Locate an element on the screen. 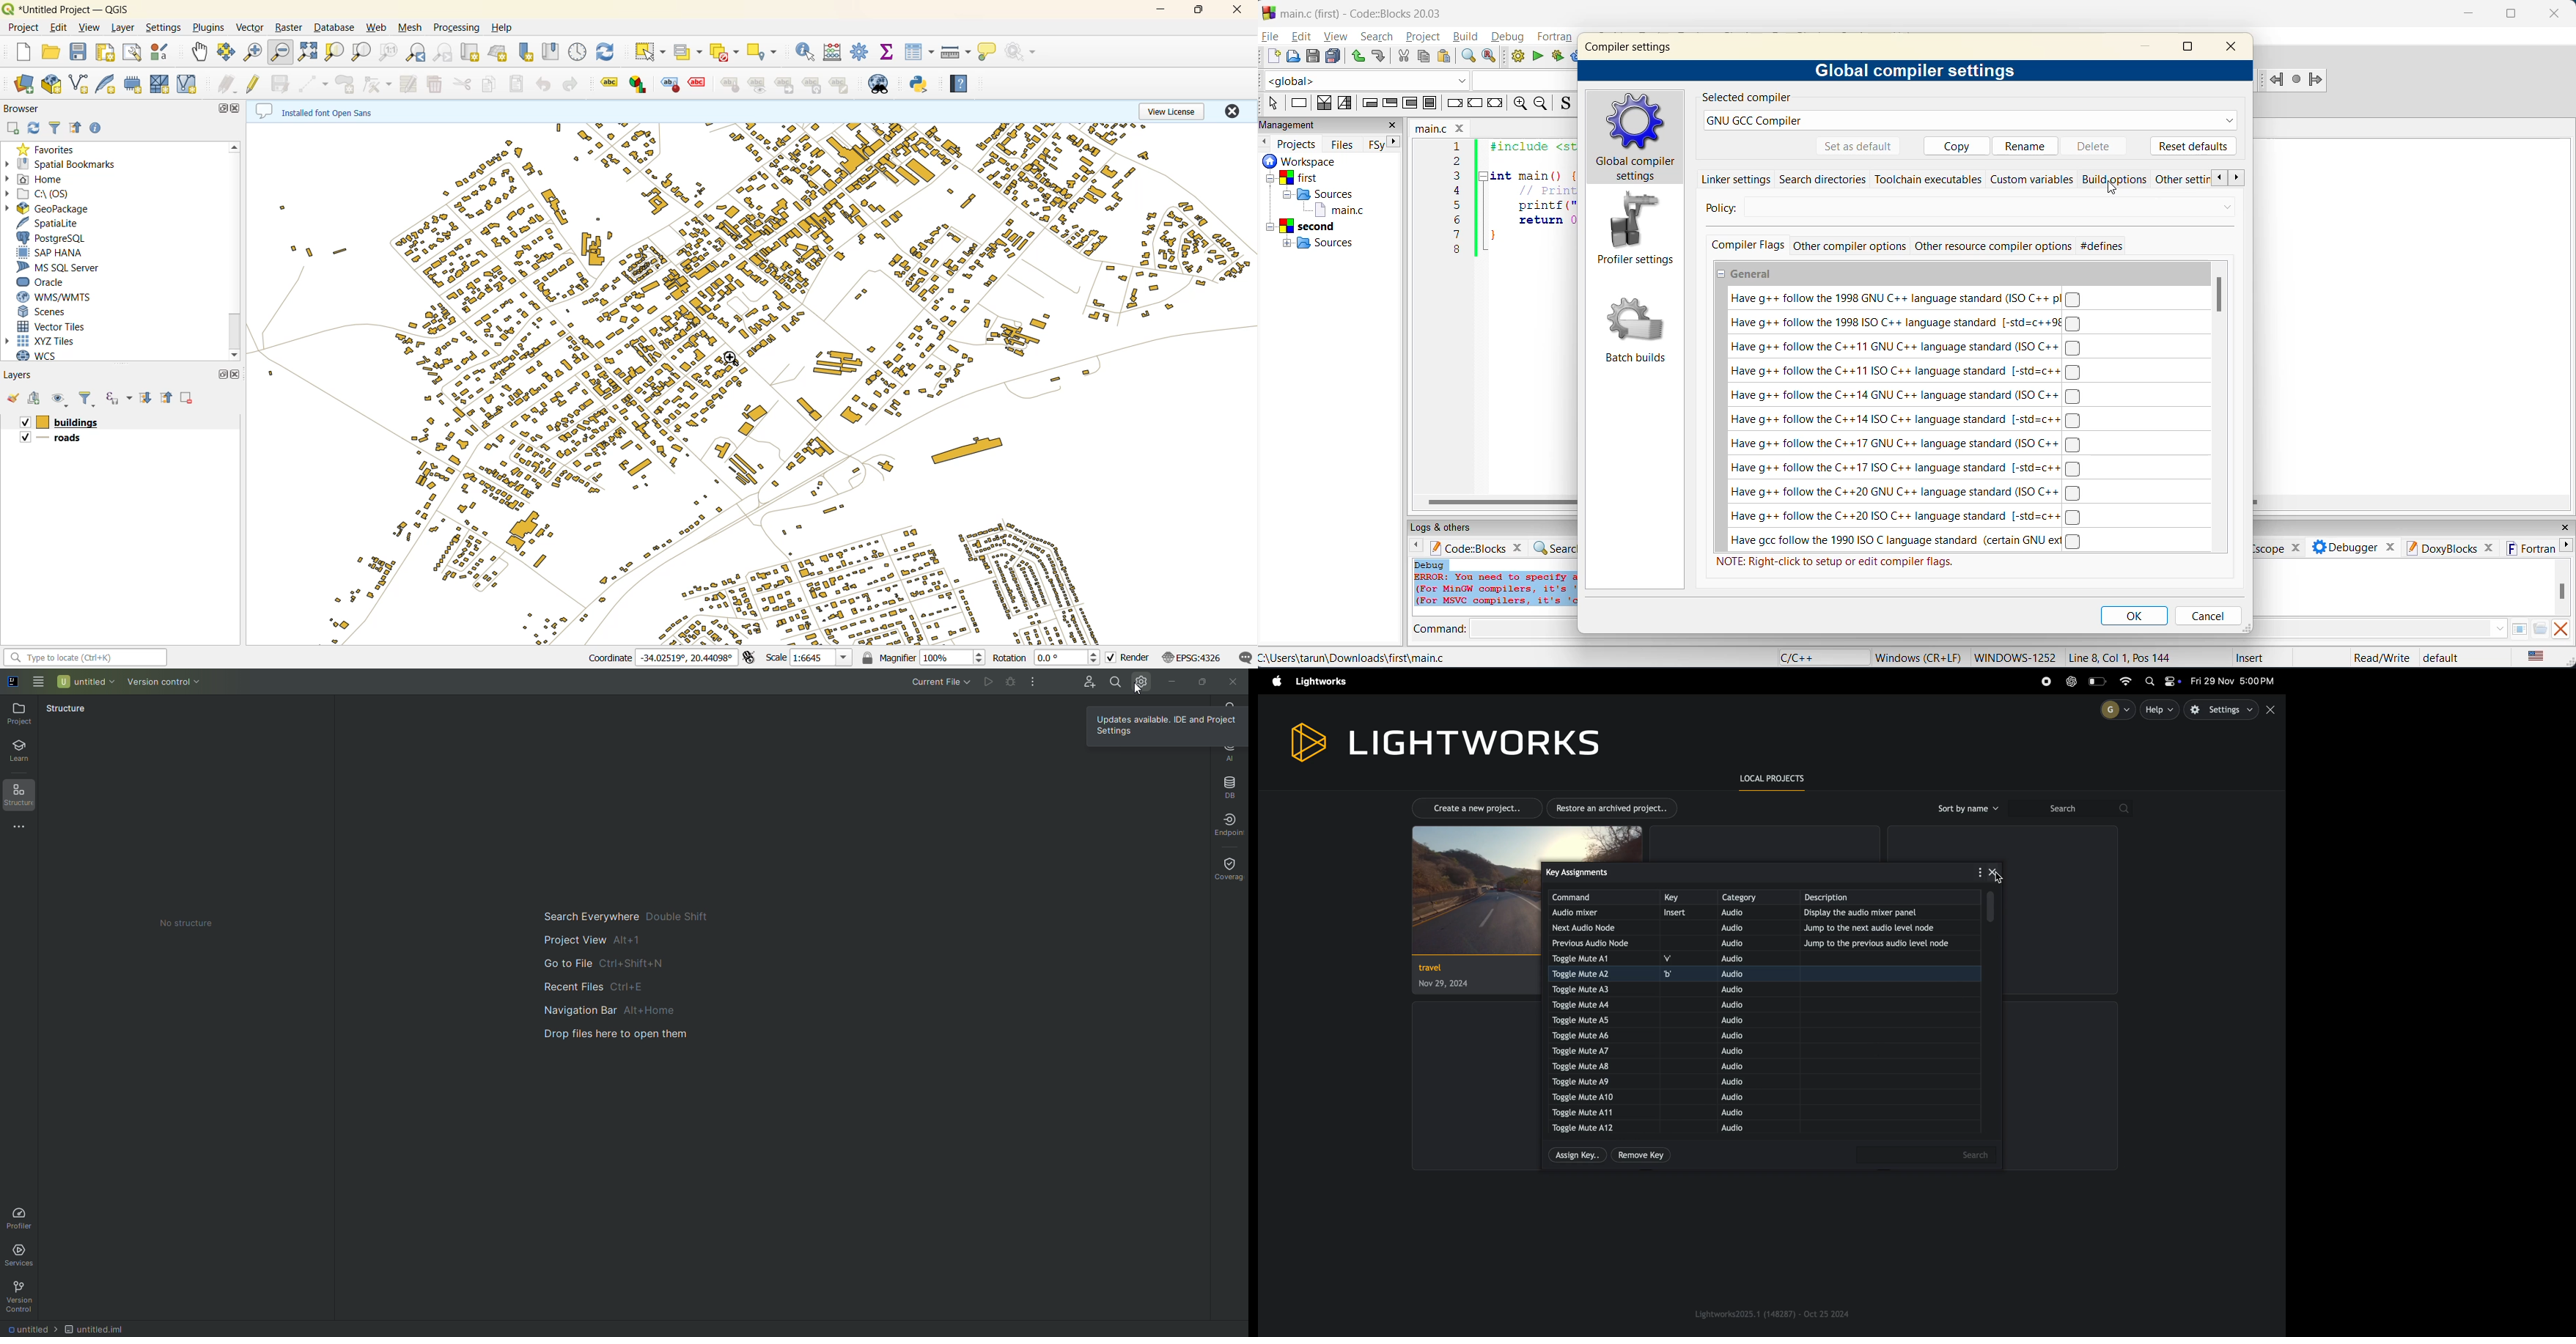 The image size is (2576, 1344). paste is located at coordinates (518, 84).